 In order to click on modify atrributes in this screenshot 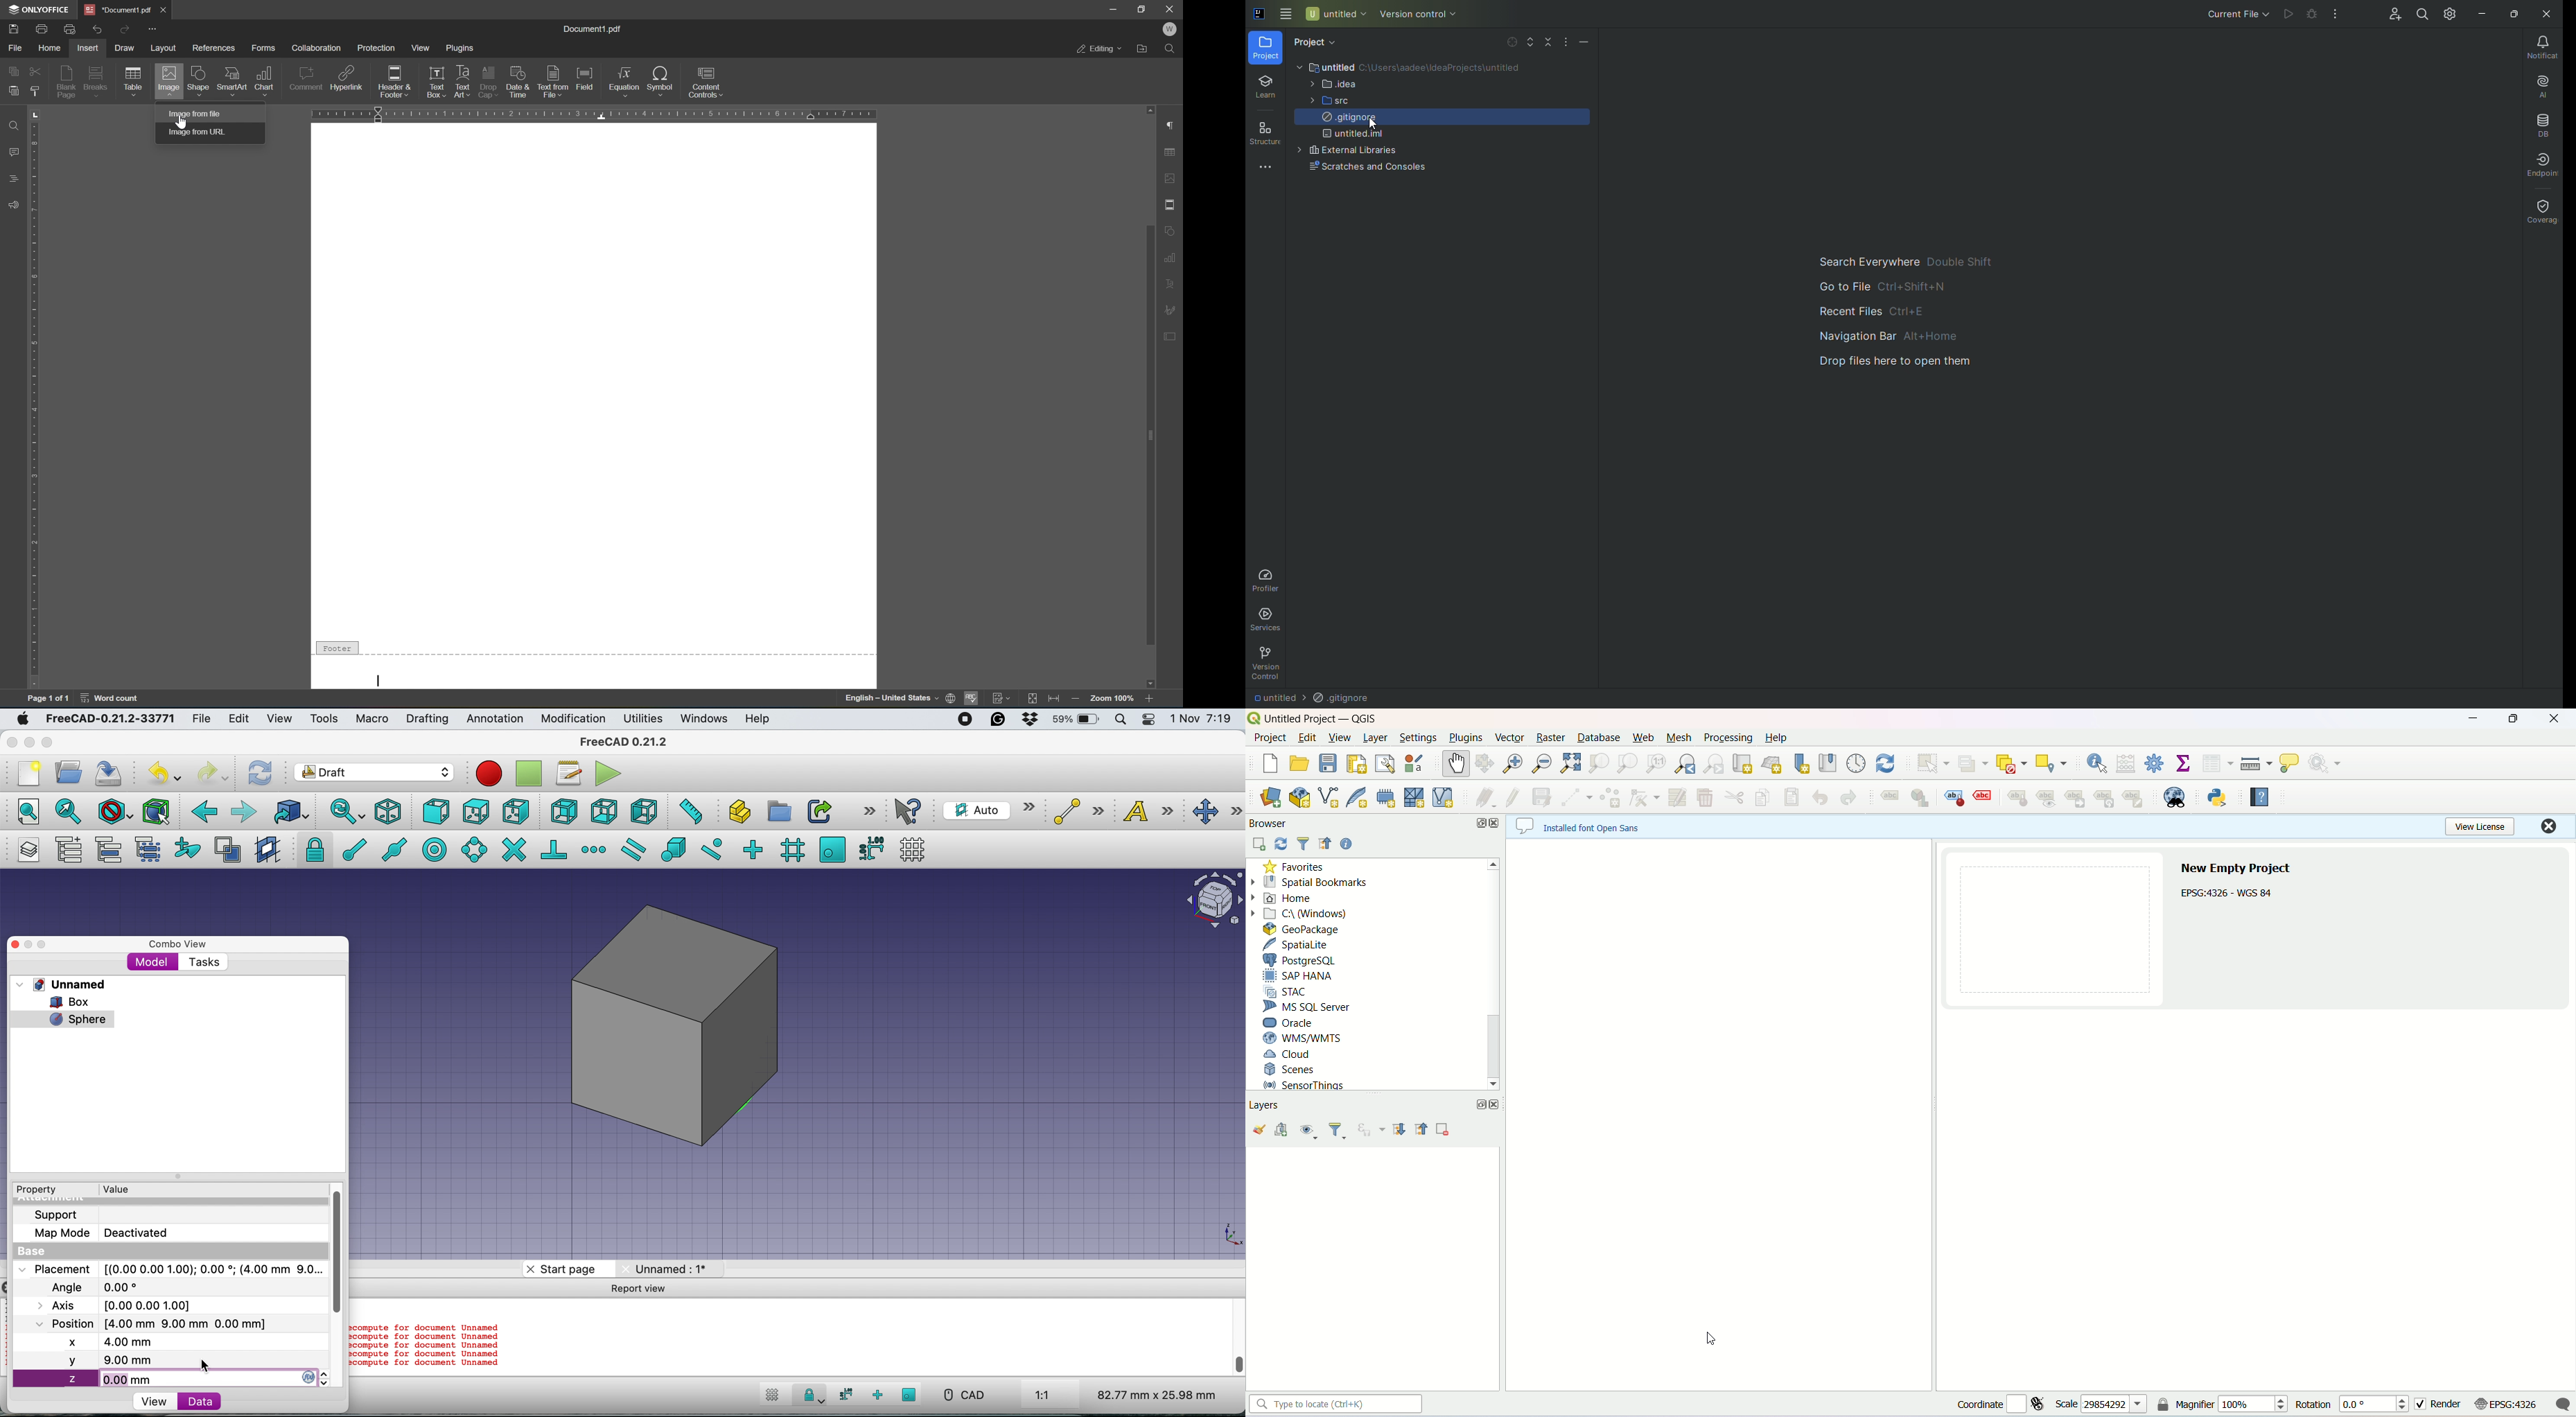, I will do `click(1676, 798)`.